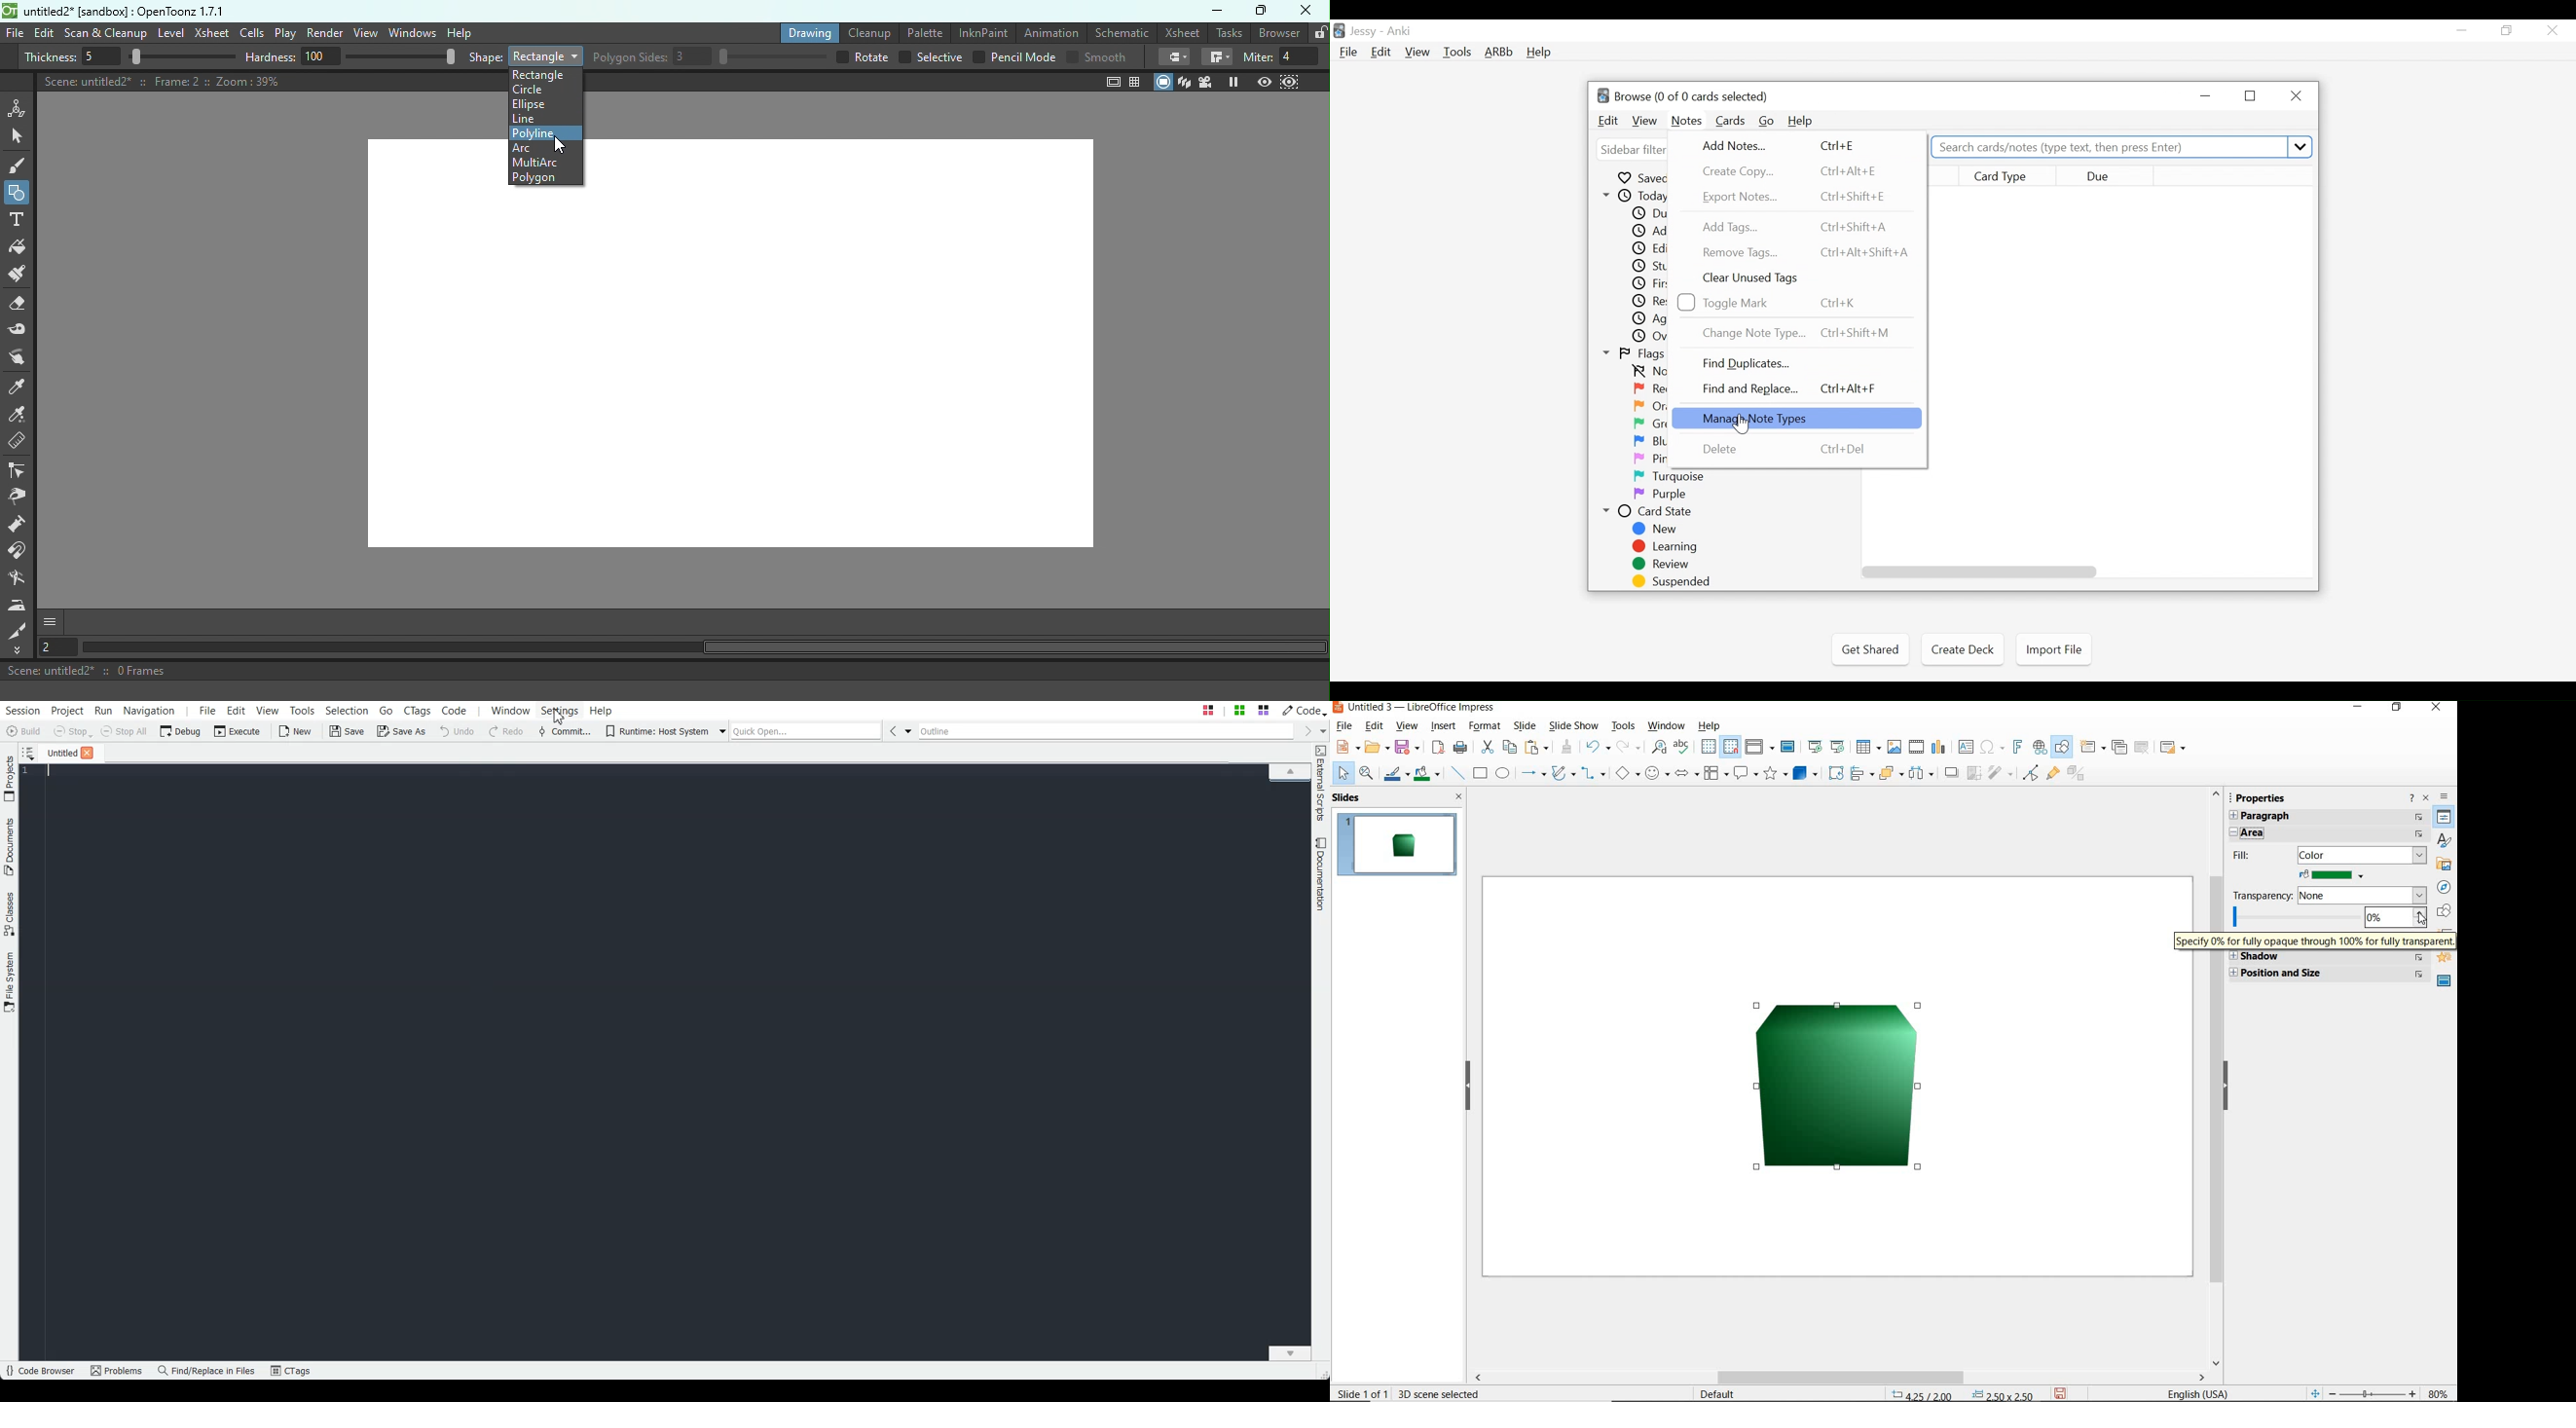 The image size is (2576, 1428). What do you see at coordinates (1716, 773) in the screenshot?
I see `flowchart` at bounding box center [1716, 773].